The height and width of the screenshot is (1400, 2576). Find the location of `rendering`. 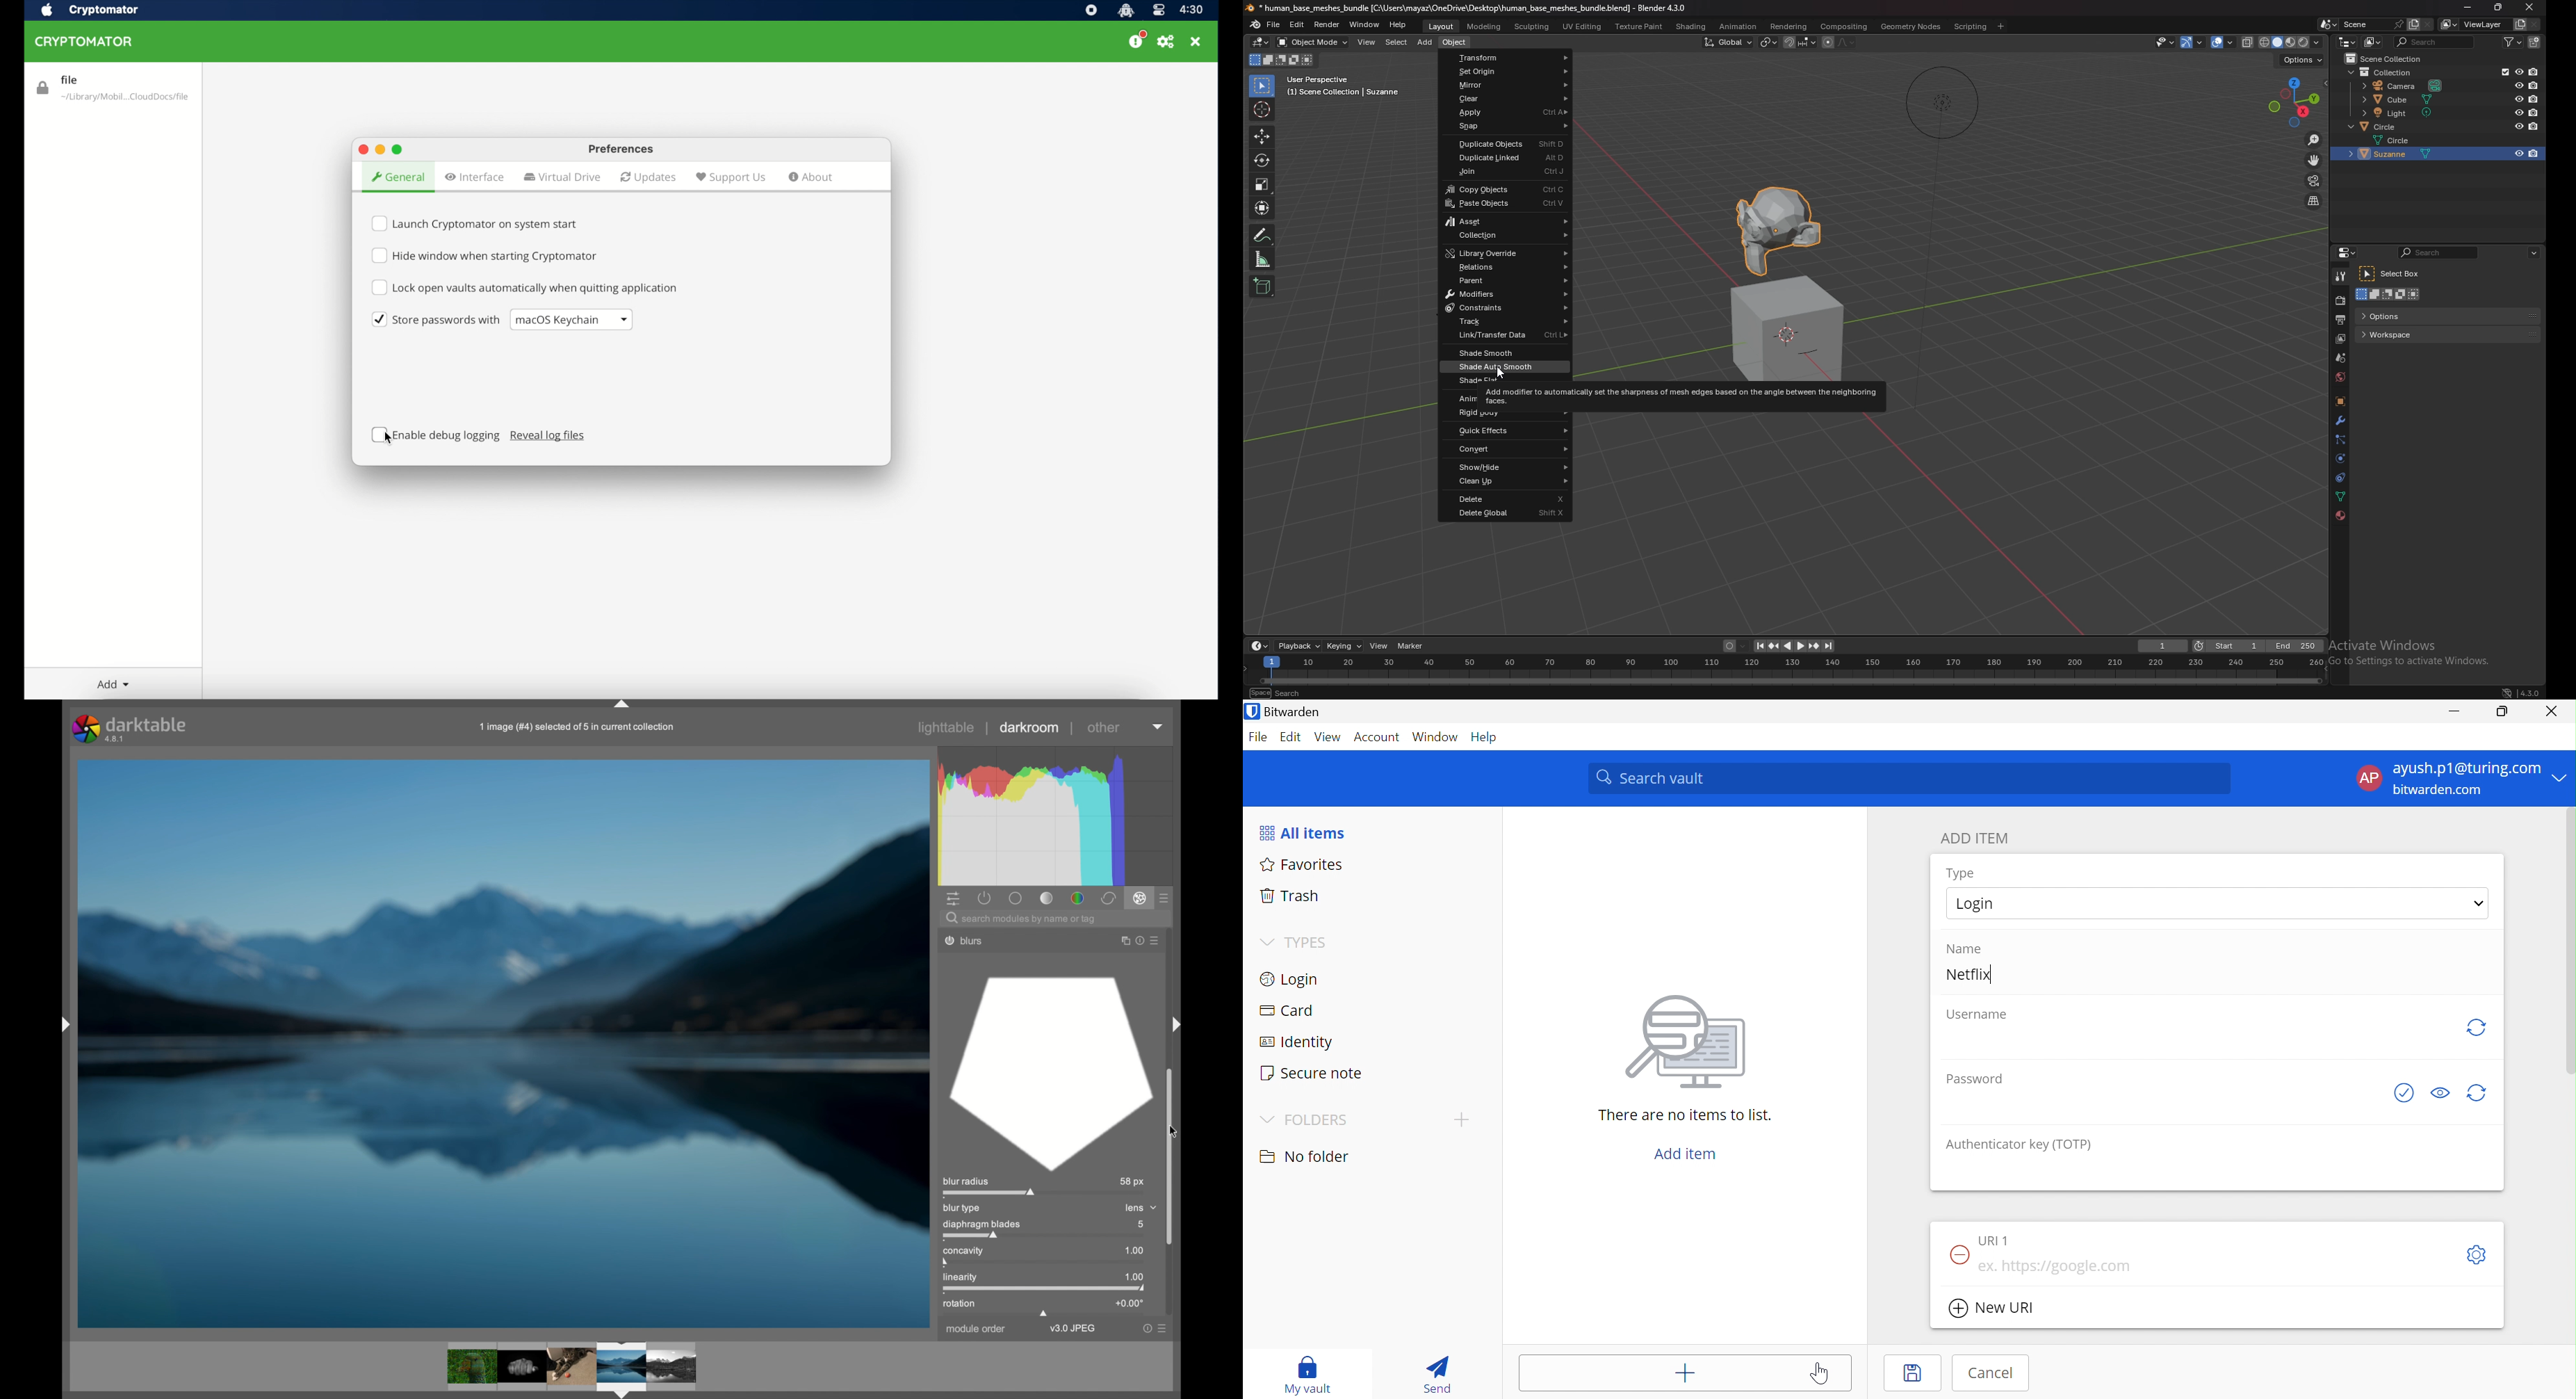

rendering is located at coordinates (1789, 26).